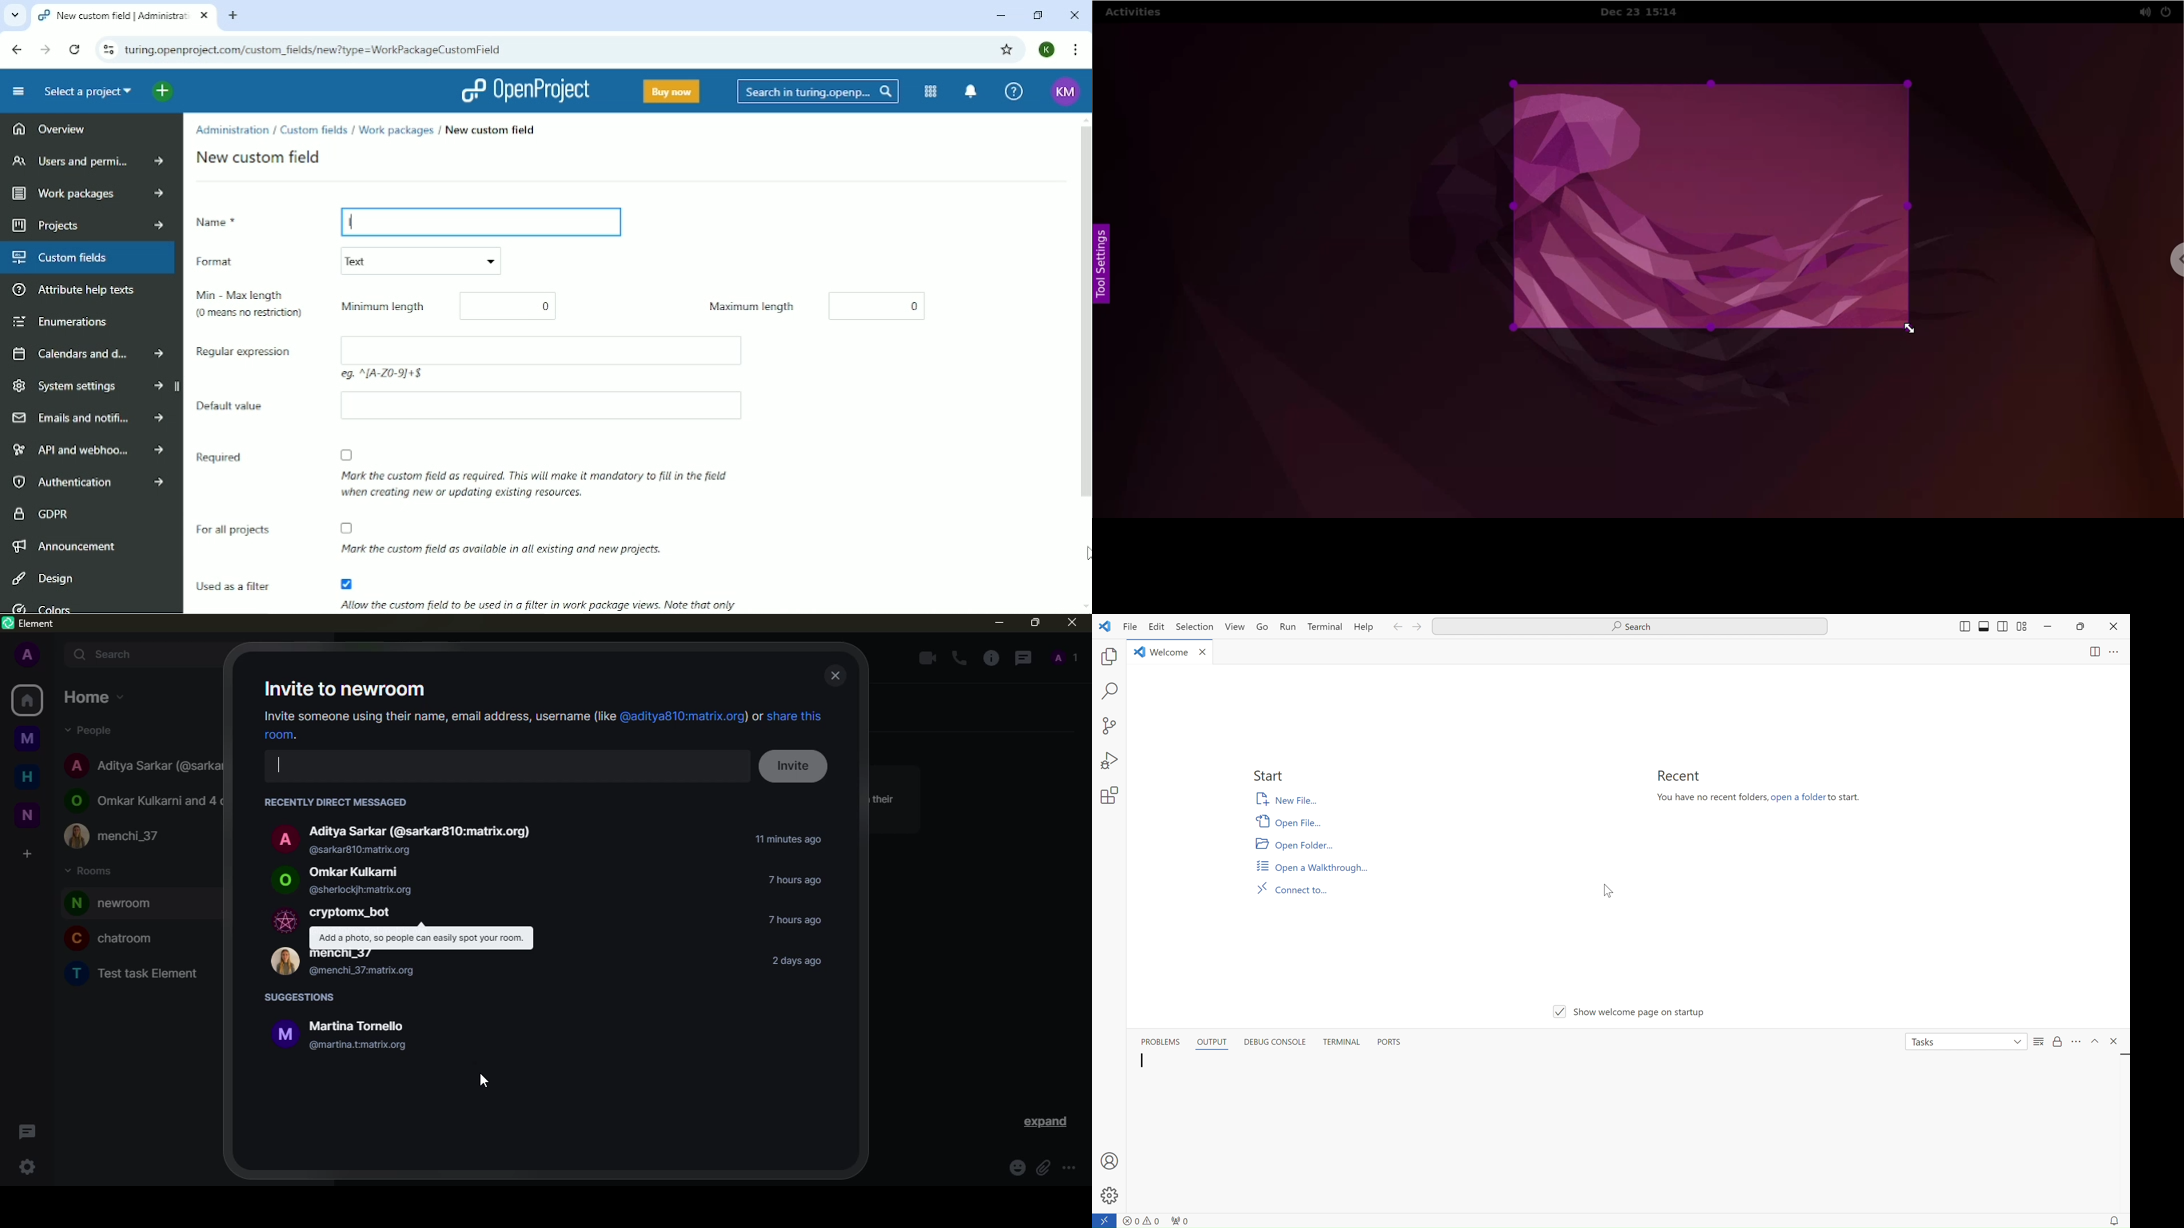 The height and width of the screenshot is (1232, 2184). I want to click on Omkar Kulkarni
@sherlockjh:matrix.org, so click(342, 881).